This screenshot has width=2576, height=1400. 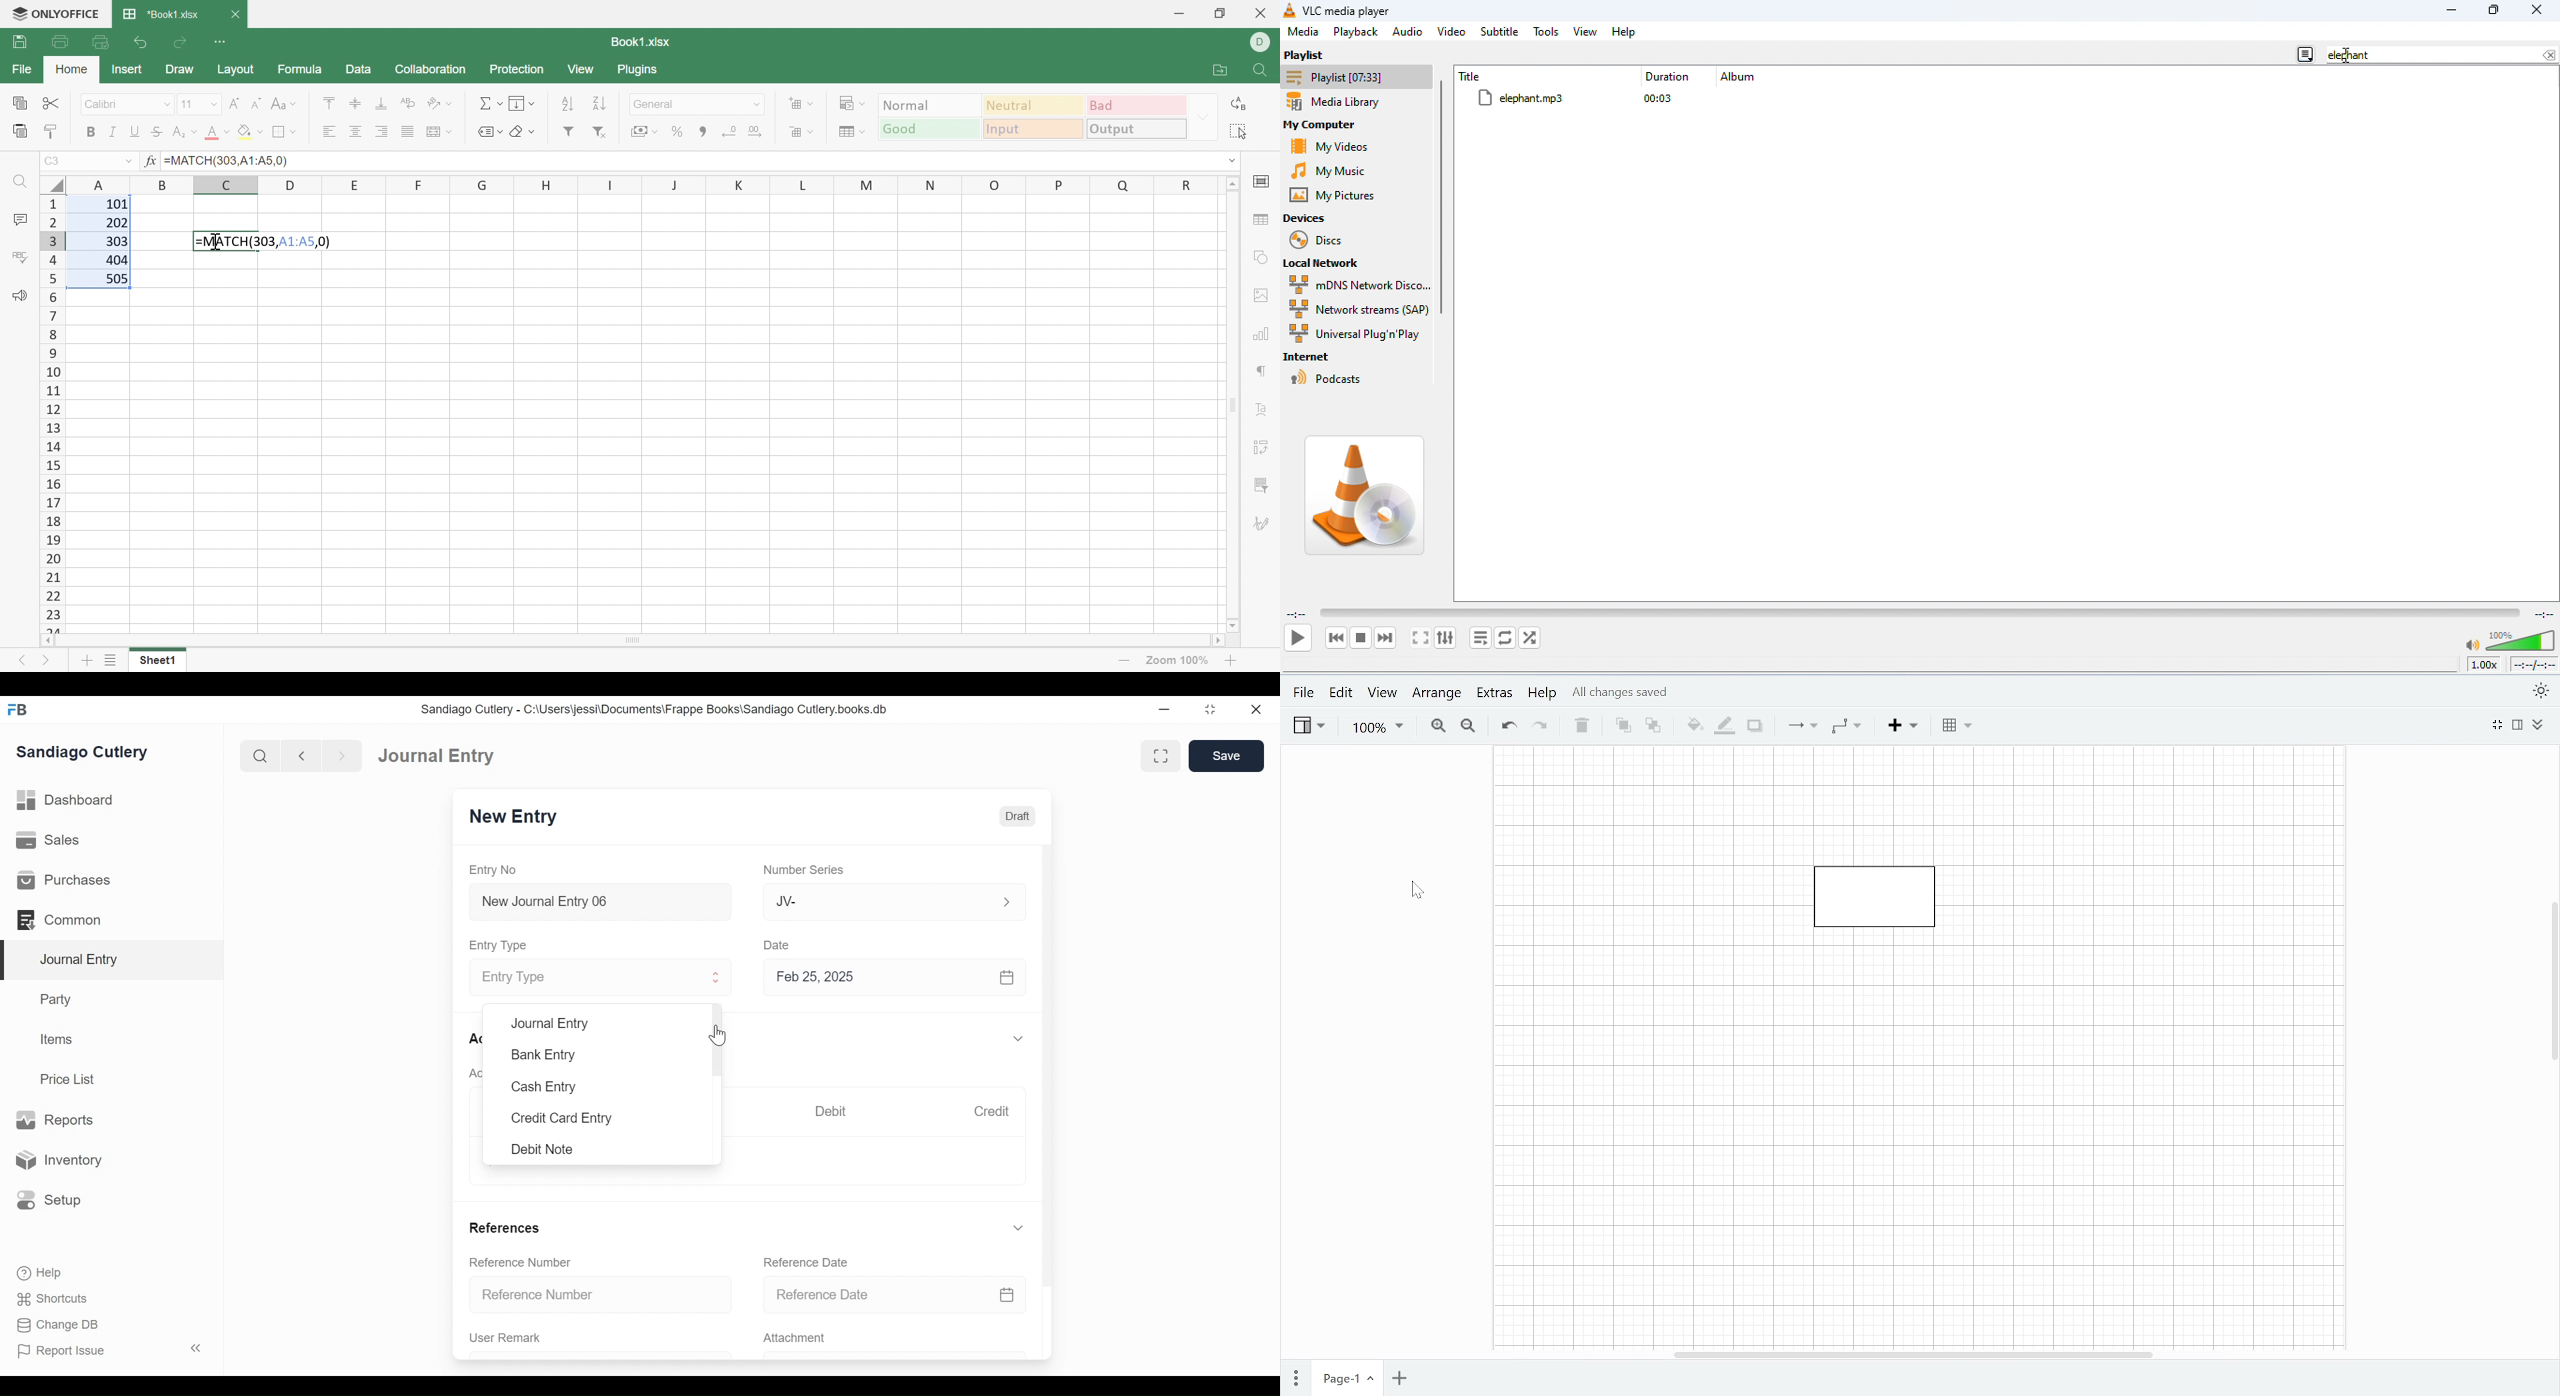 What do you see at coordinates (1351, 103) in the screenshot?
I see `media library` at bounding box center [1351, 103].